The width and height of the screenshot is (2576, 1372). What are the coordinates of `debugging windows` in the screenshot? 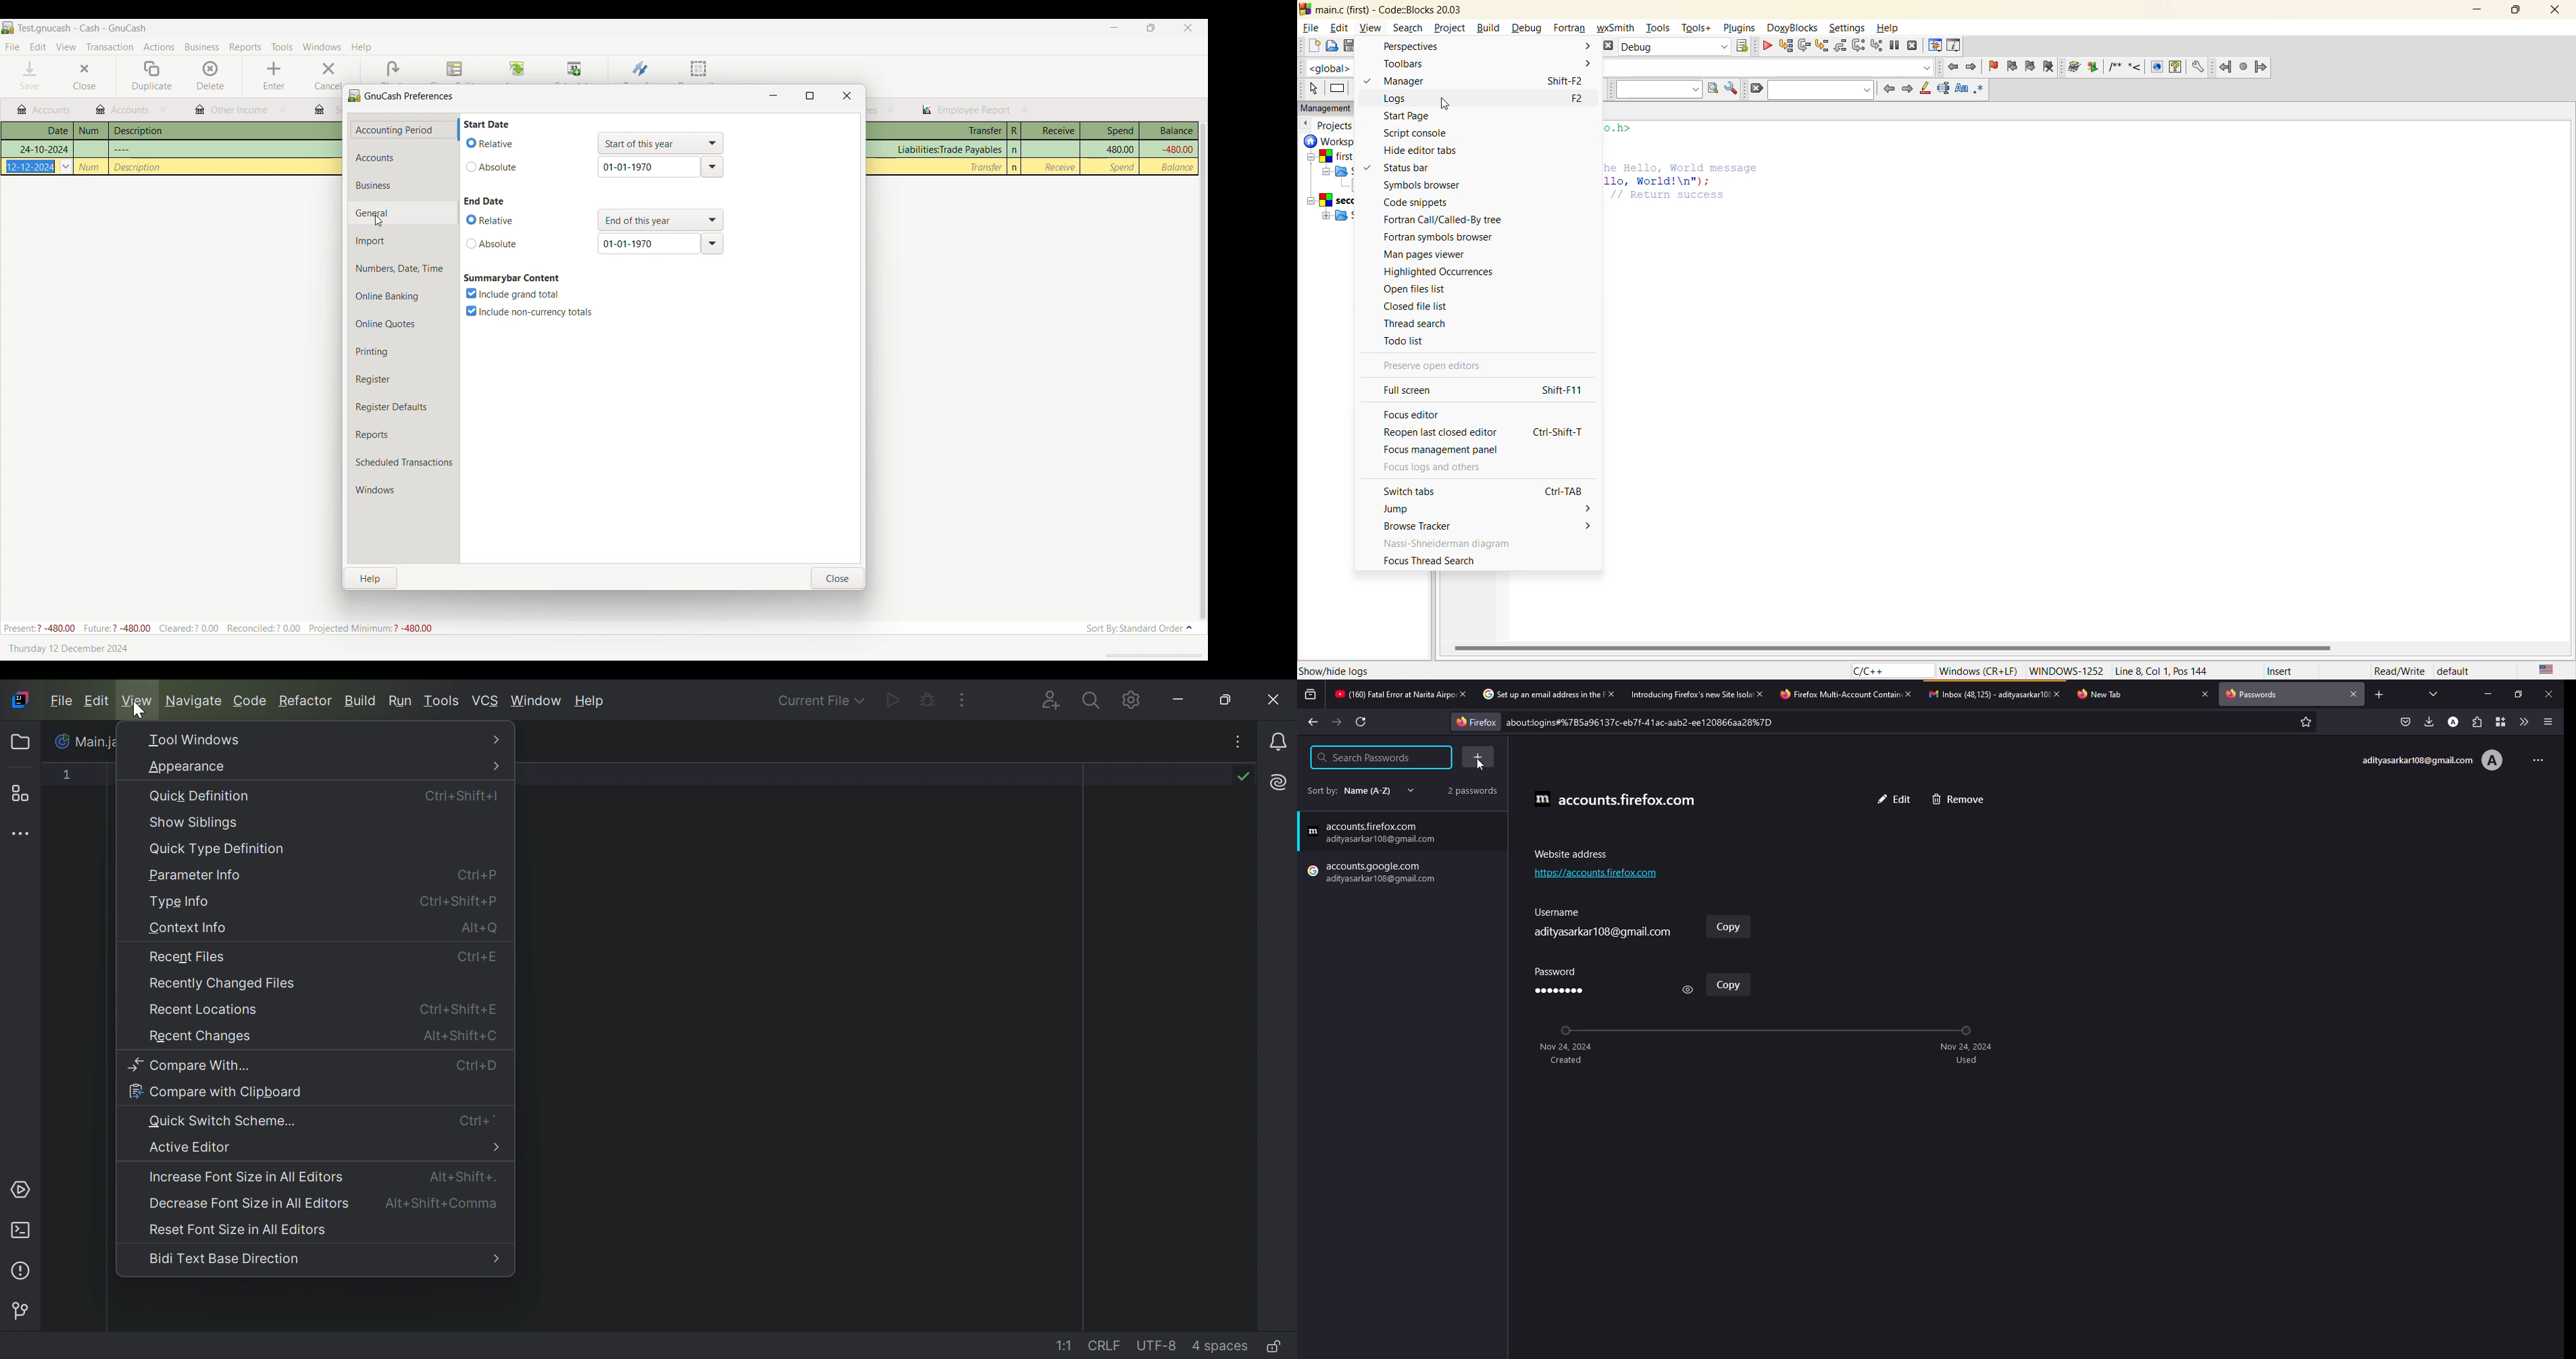 It's located at (1935, 47).